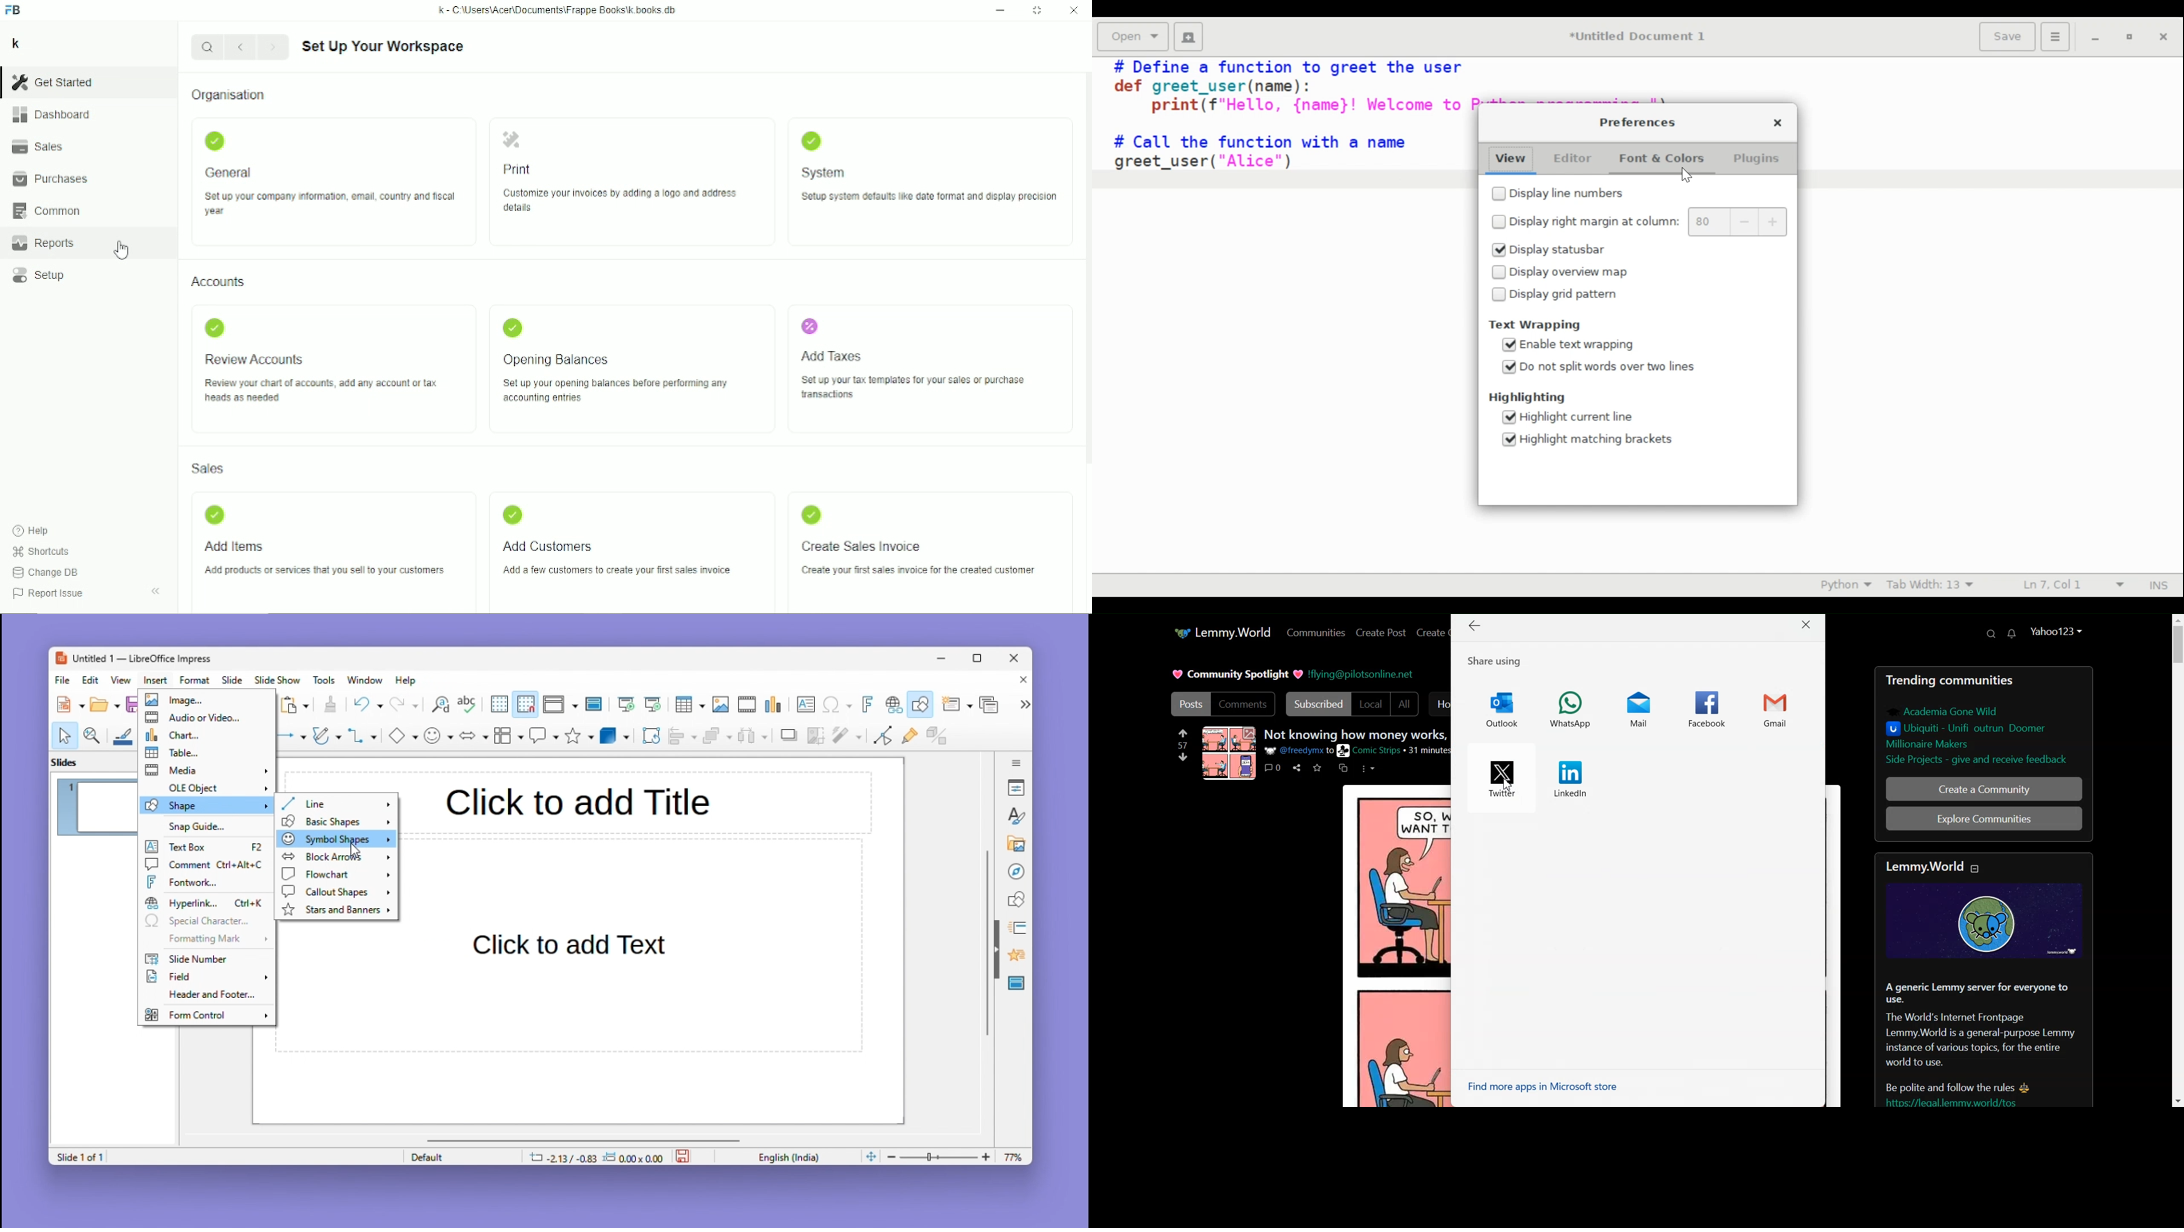  What do you see at coordinates (322, 542) in the screenshot?
I see `Add items add products or services that you sell to your customers.` at bounding box center [322, 542].